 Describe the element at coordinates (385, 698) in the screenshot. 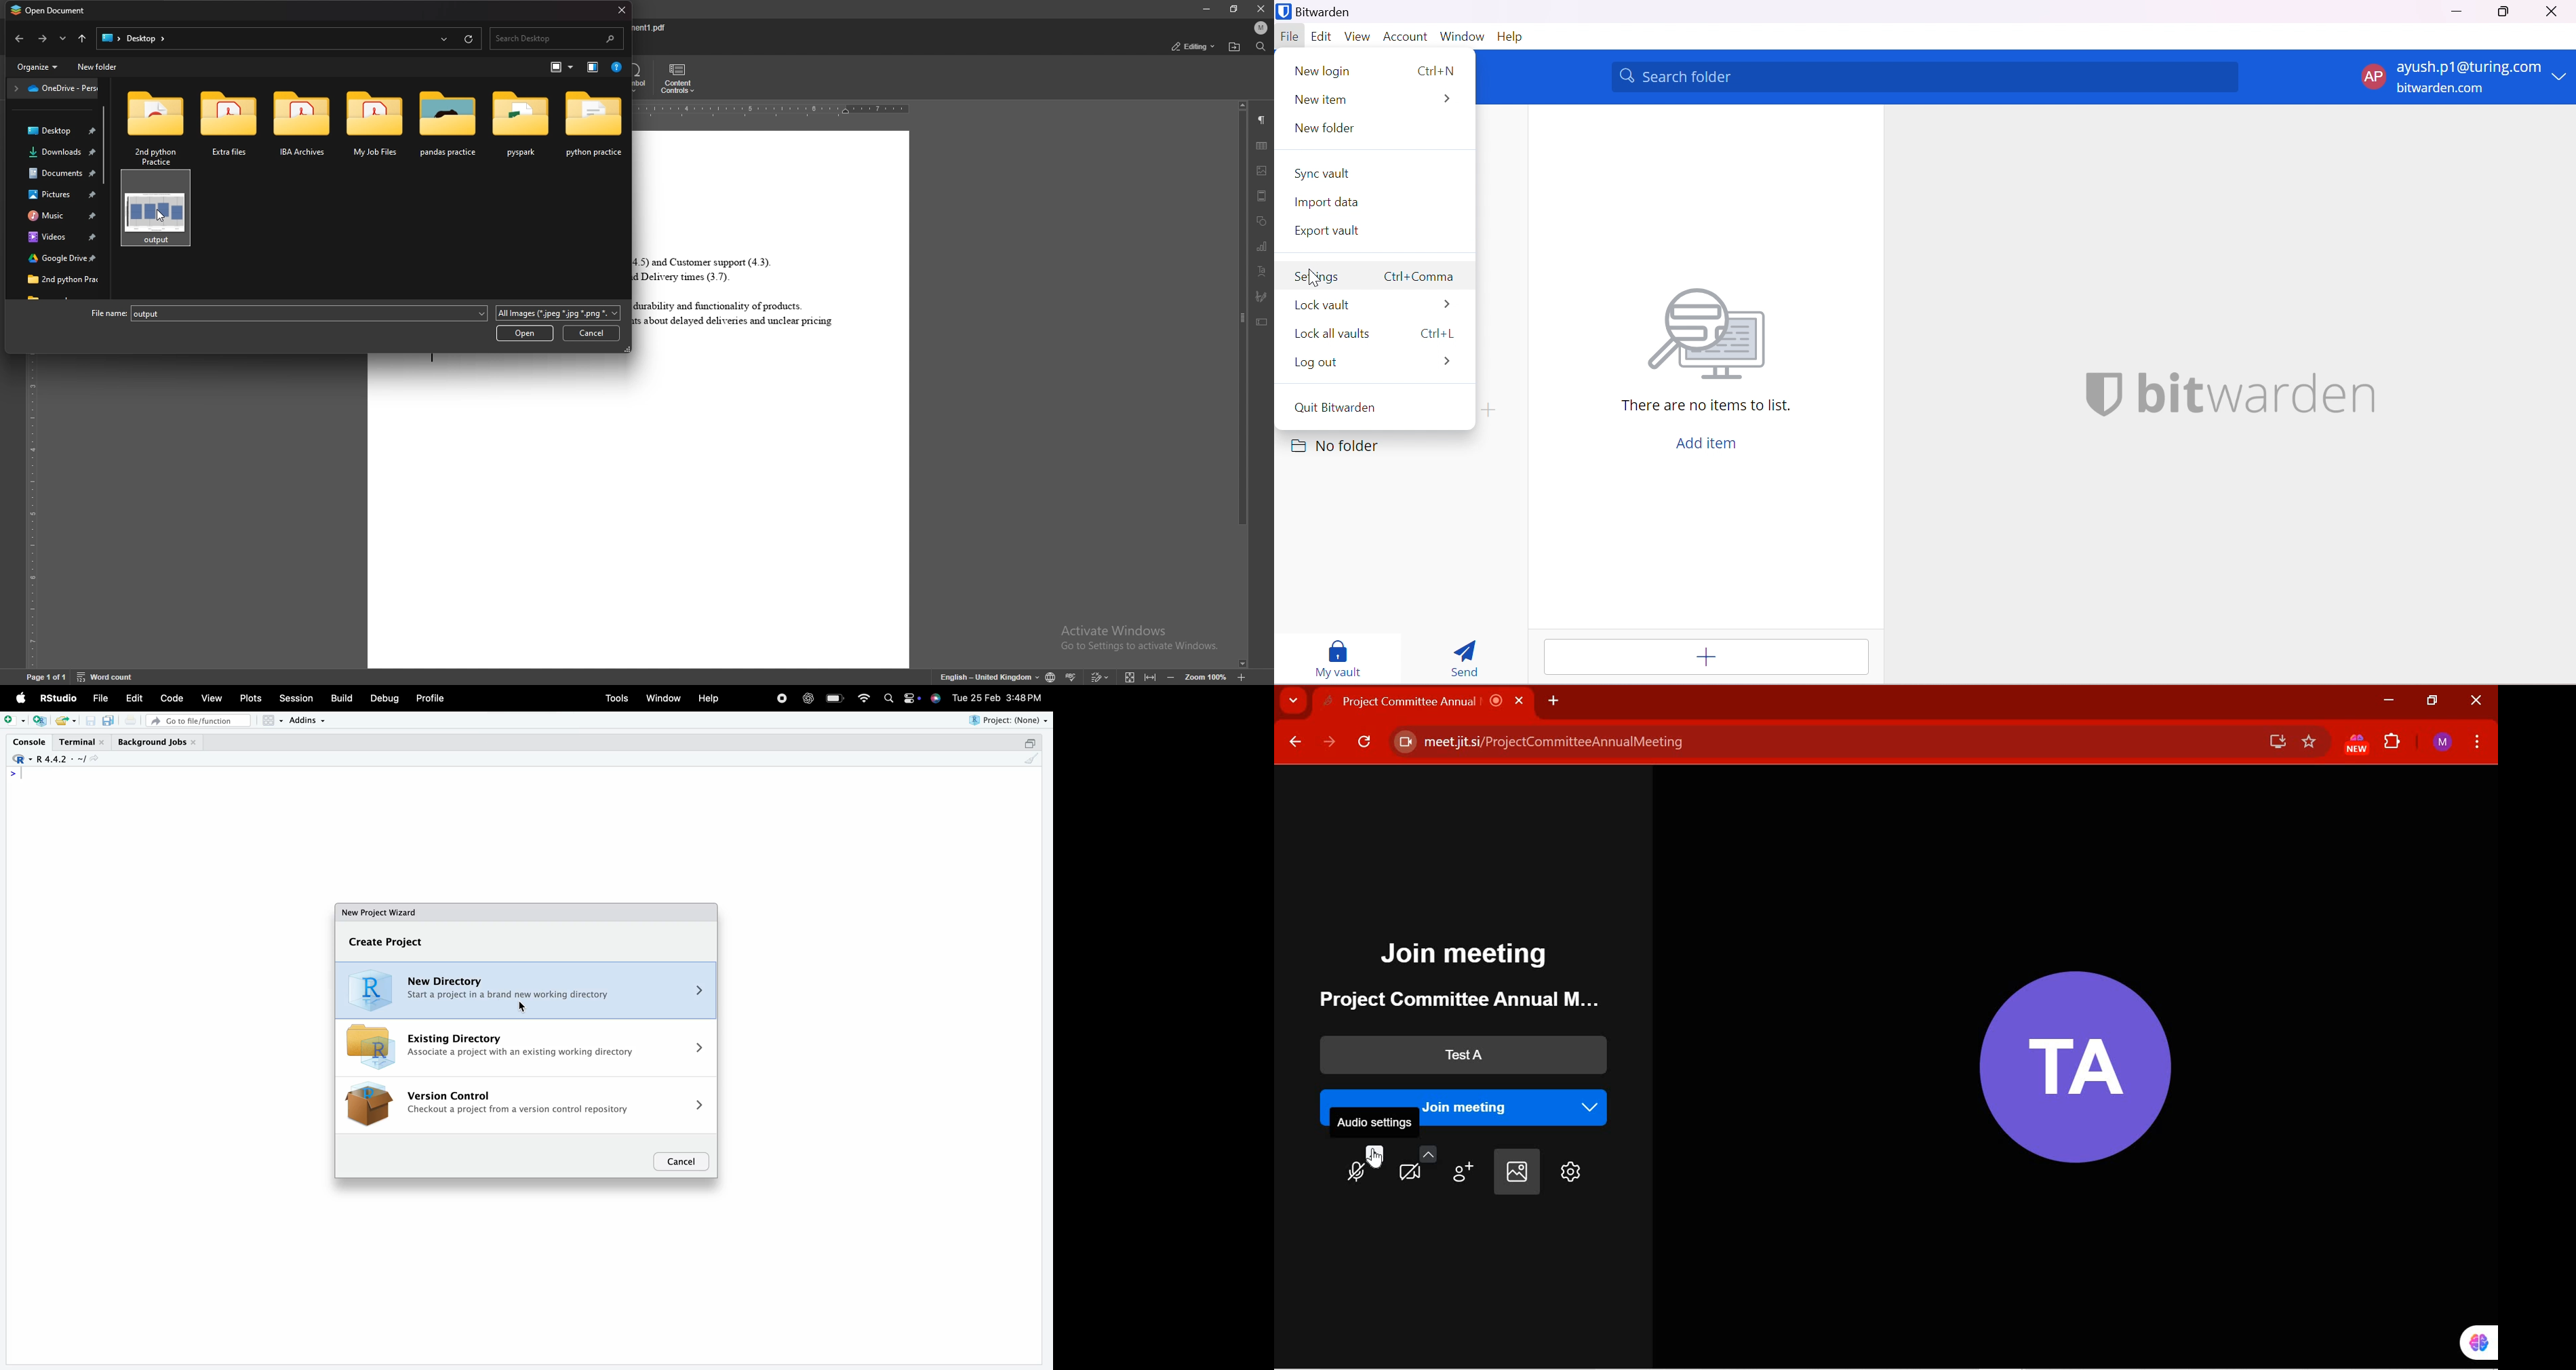

I see `Debug` at that location.